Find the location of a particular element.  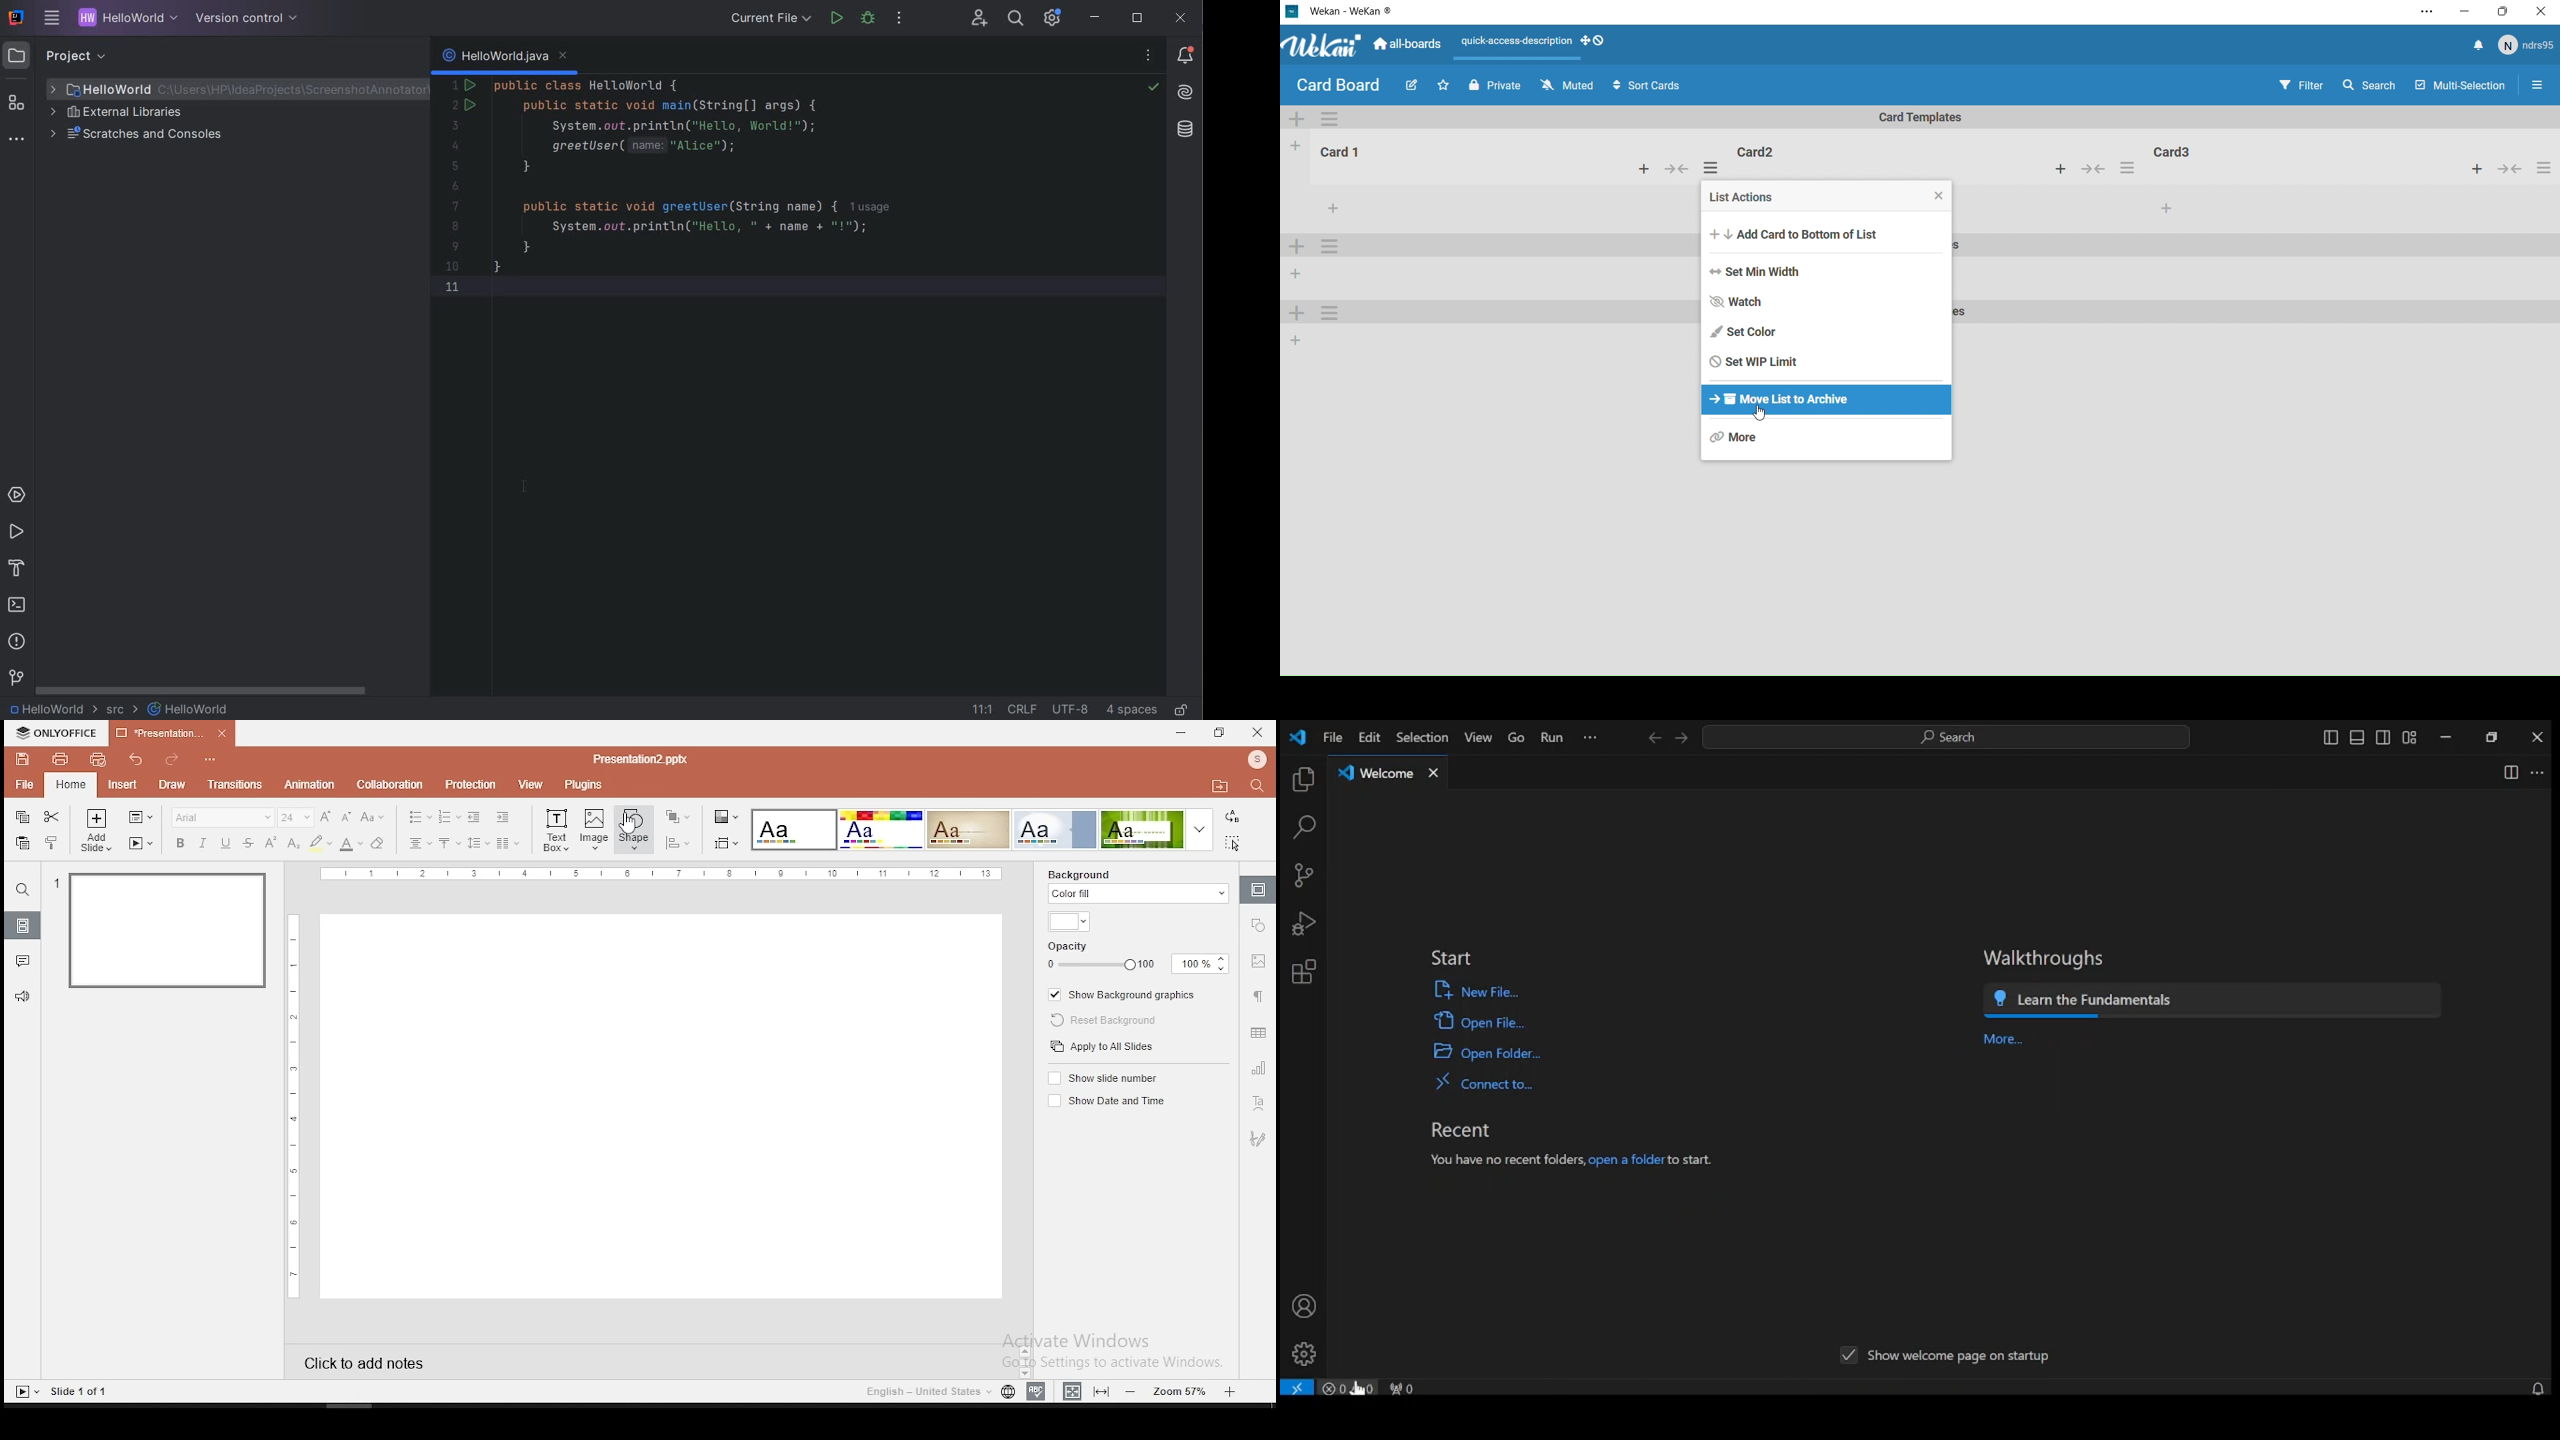

font color is located at coordinates (351, 844).